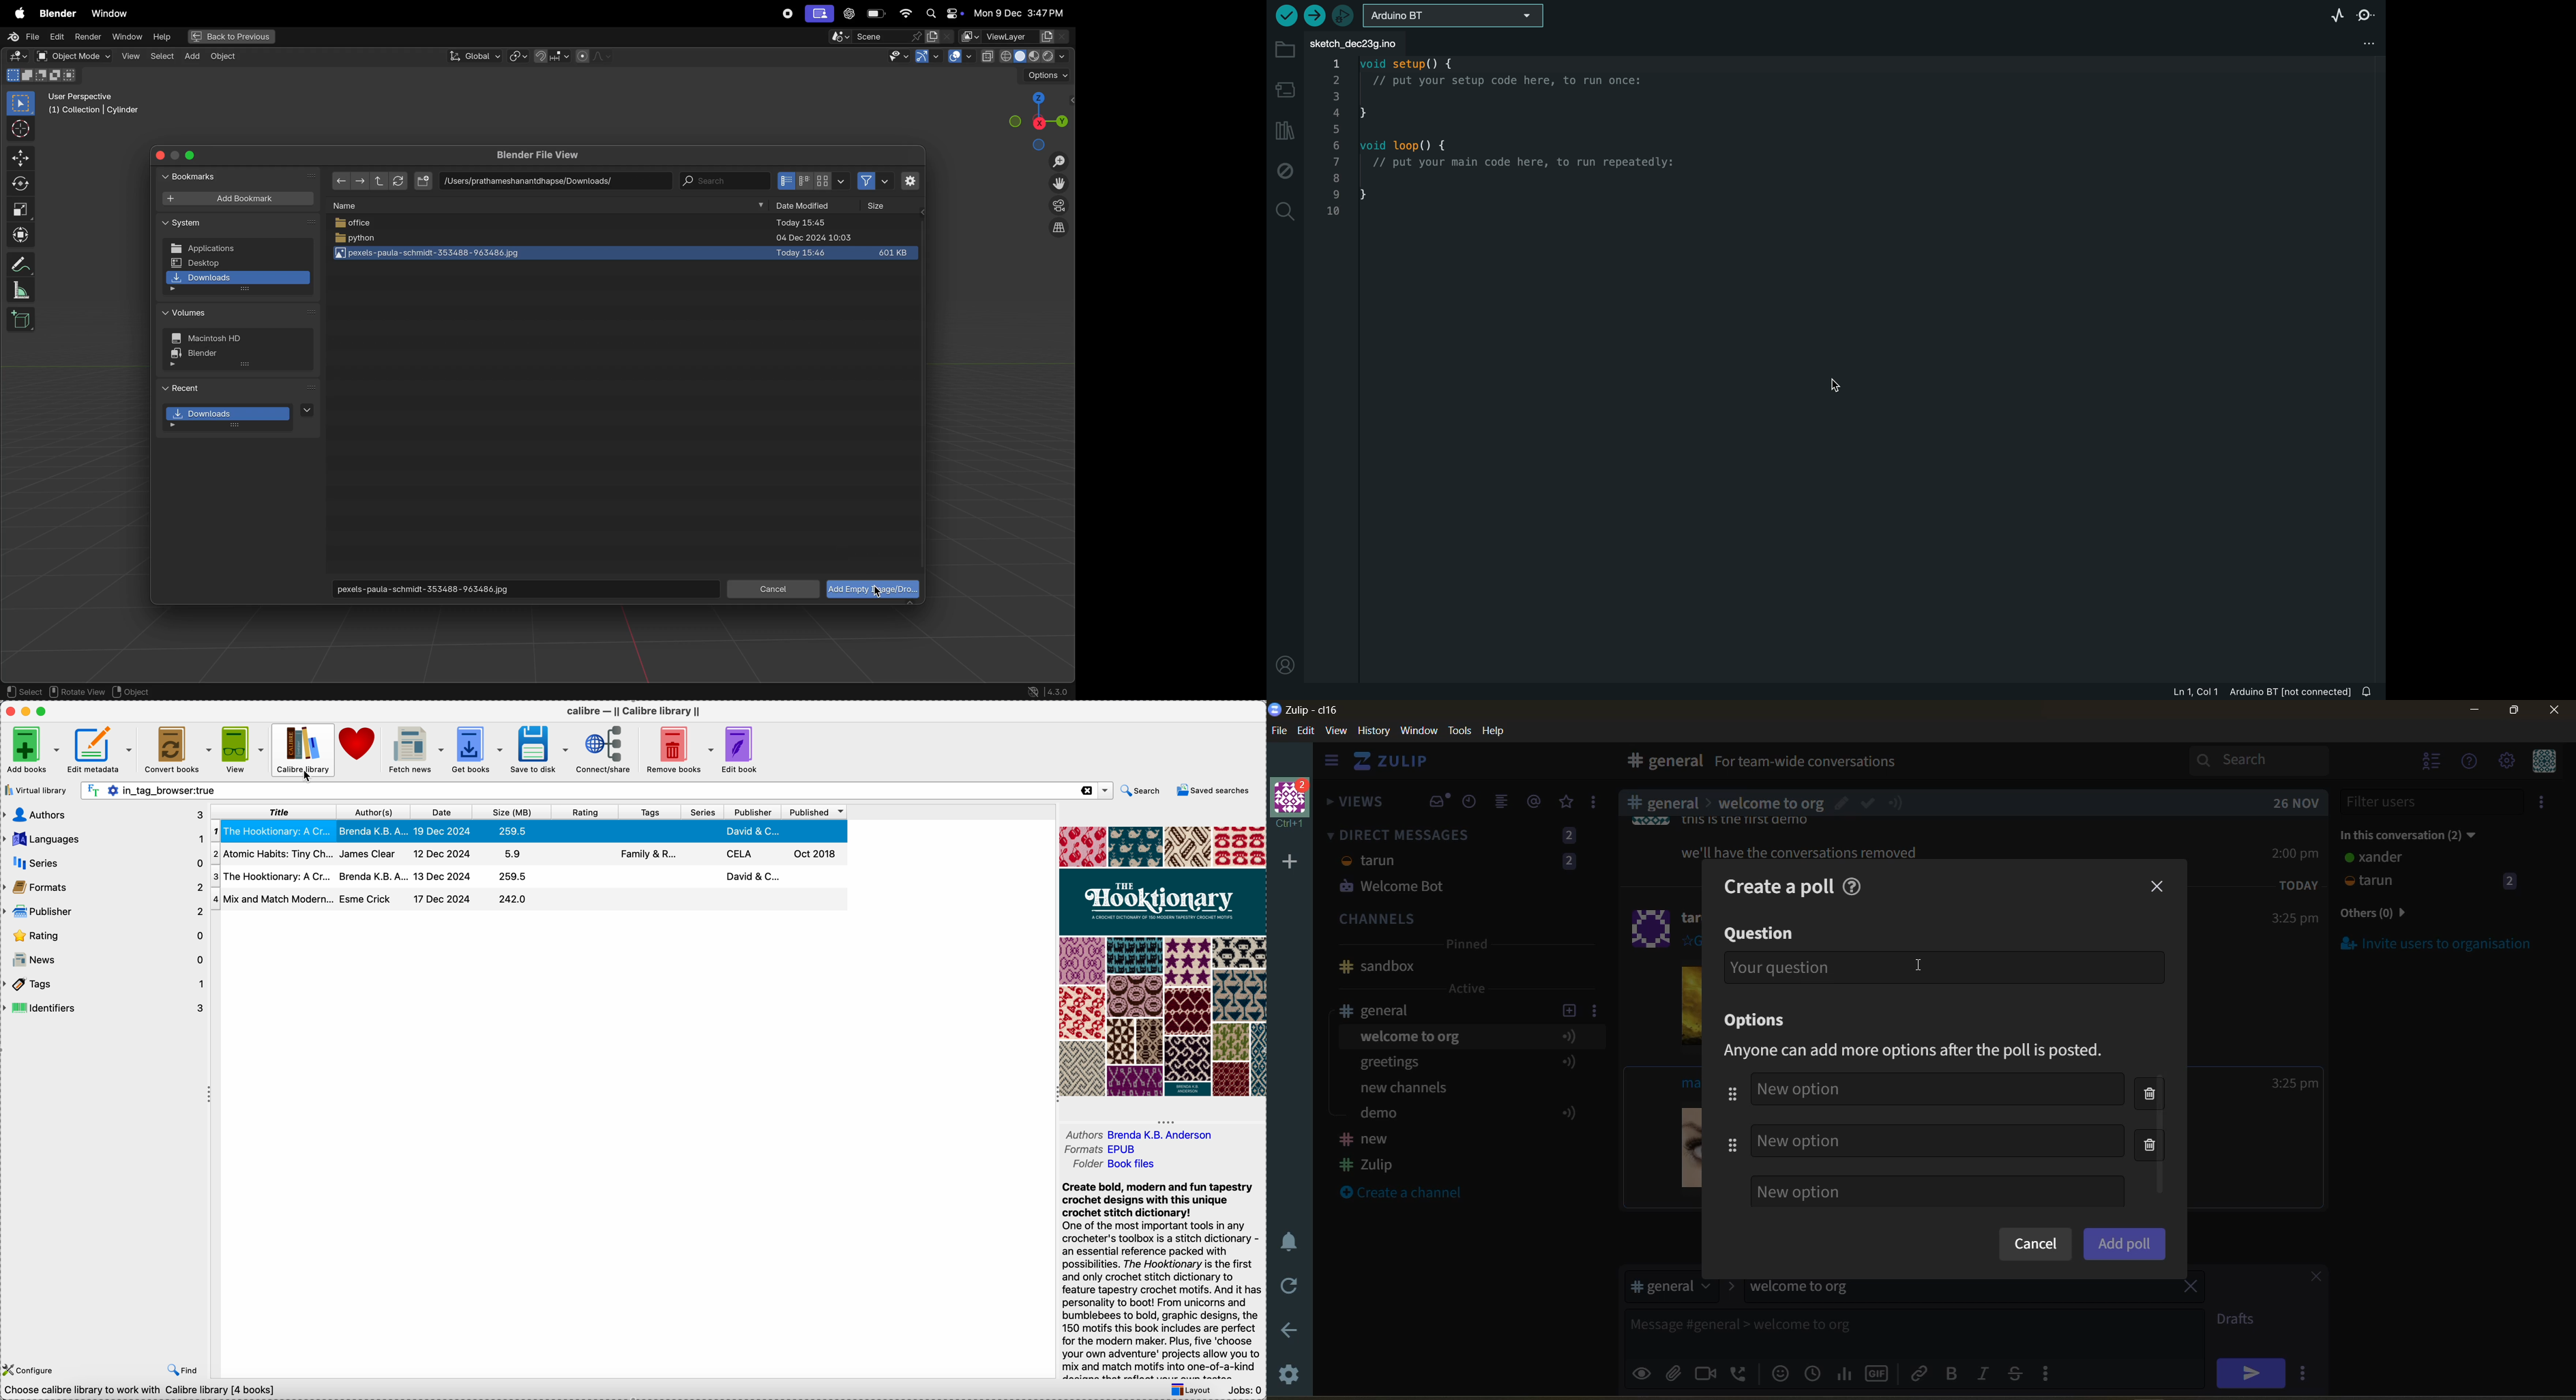 The width and height of the screenshot is (2576, 1400). Describe the element at coordinates (515, 812) in the screenshot. I see `size` at that location.